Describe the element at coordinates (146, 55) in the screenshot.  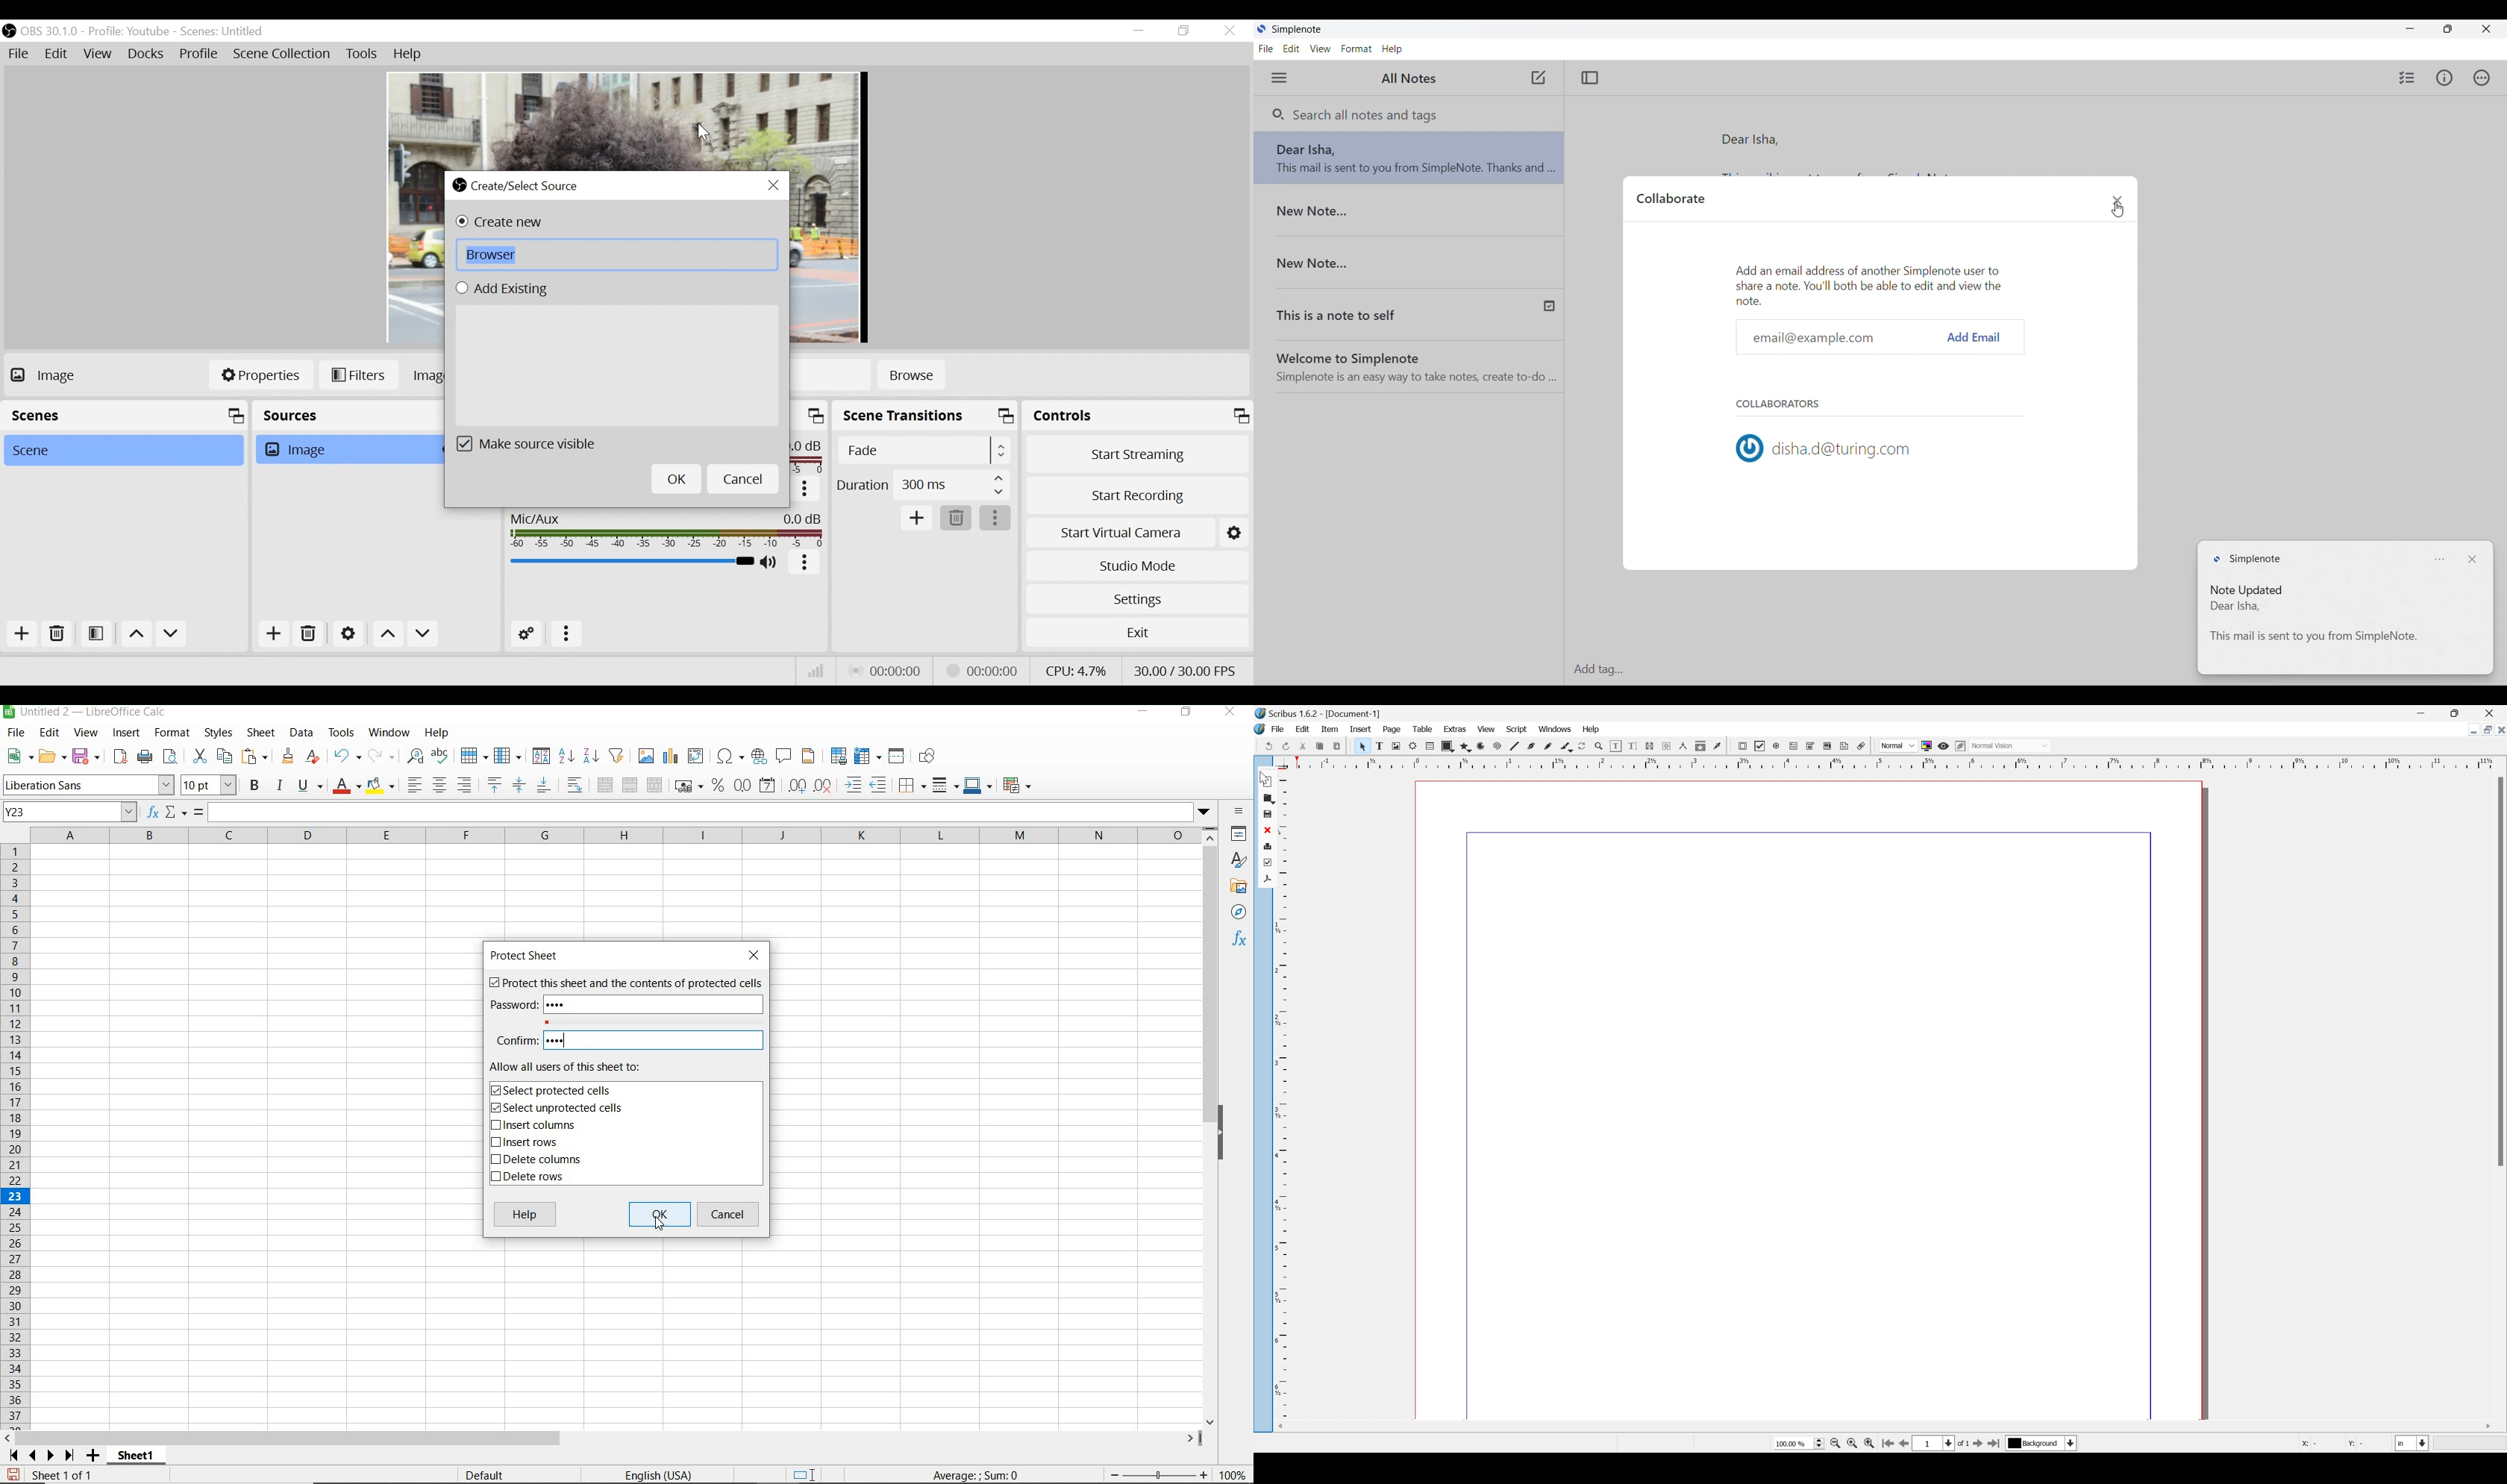
I see `Docks` at that location.